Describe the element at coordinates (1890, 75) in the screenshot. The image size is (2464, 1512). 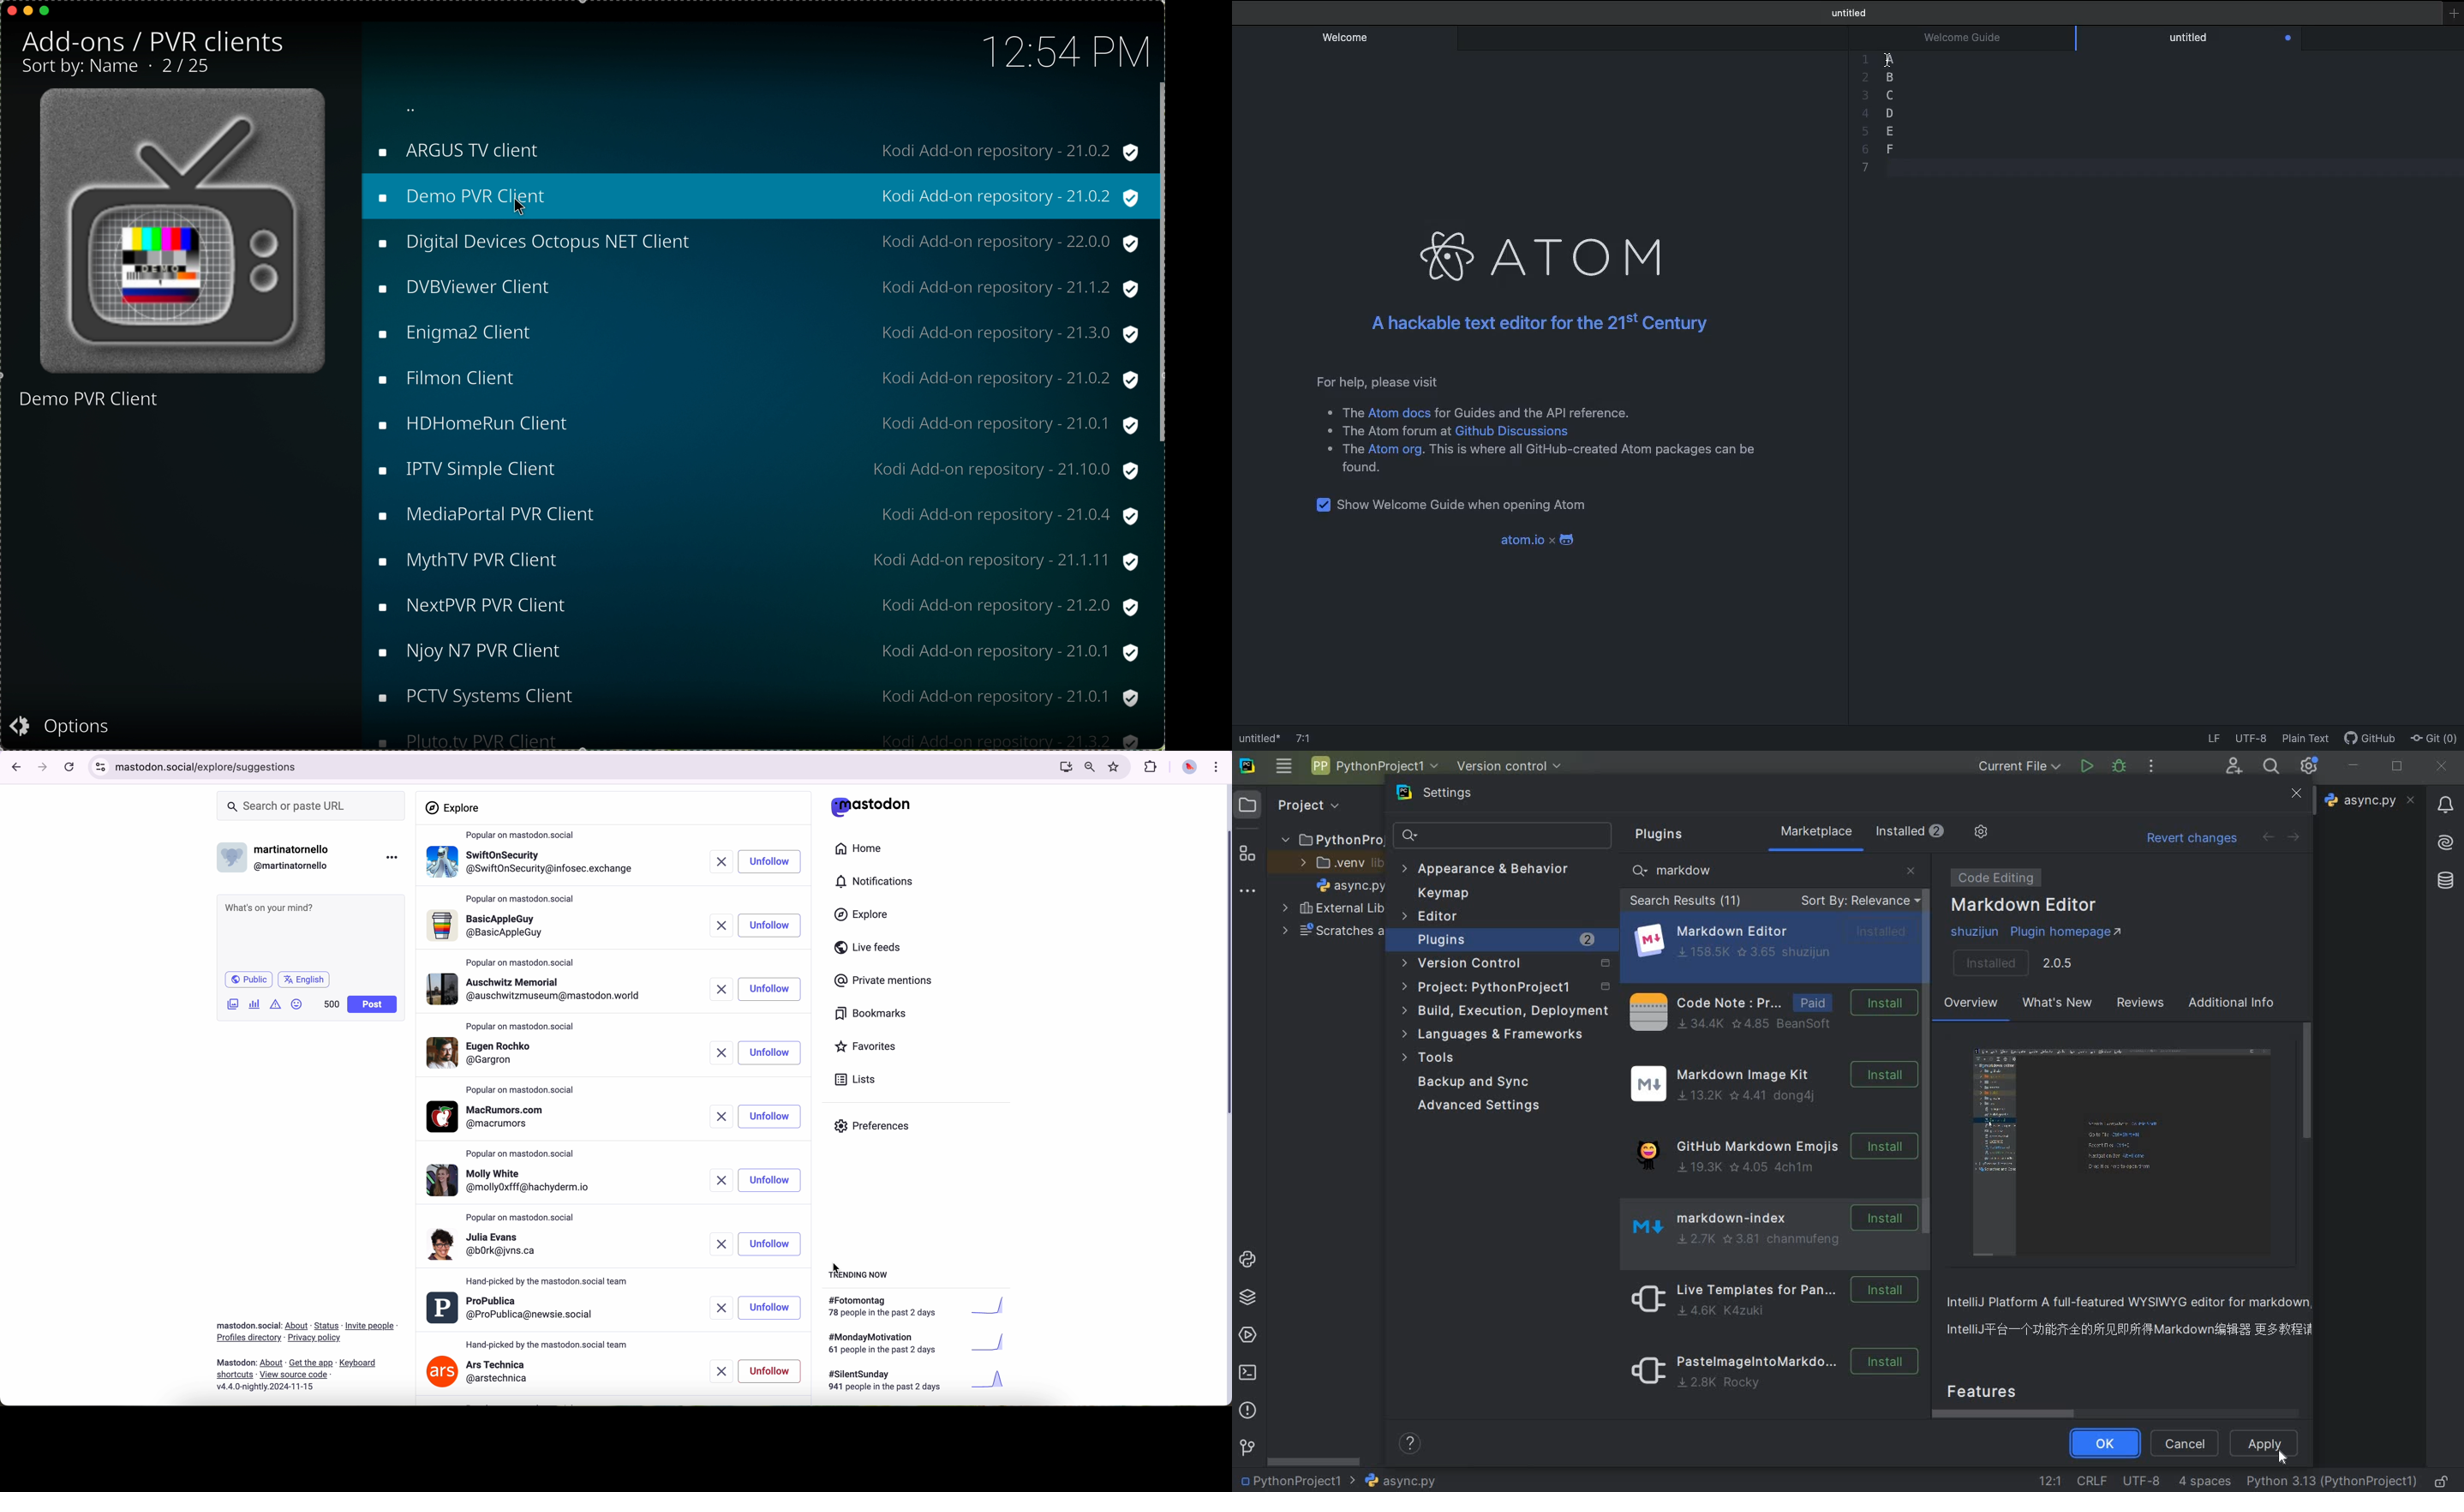
I see `b` at that location.